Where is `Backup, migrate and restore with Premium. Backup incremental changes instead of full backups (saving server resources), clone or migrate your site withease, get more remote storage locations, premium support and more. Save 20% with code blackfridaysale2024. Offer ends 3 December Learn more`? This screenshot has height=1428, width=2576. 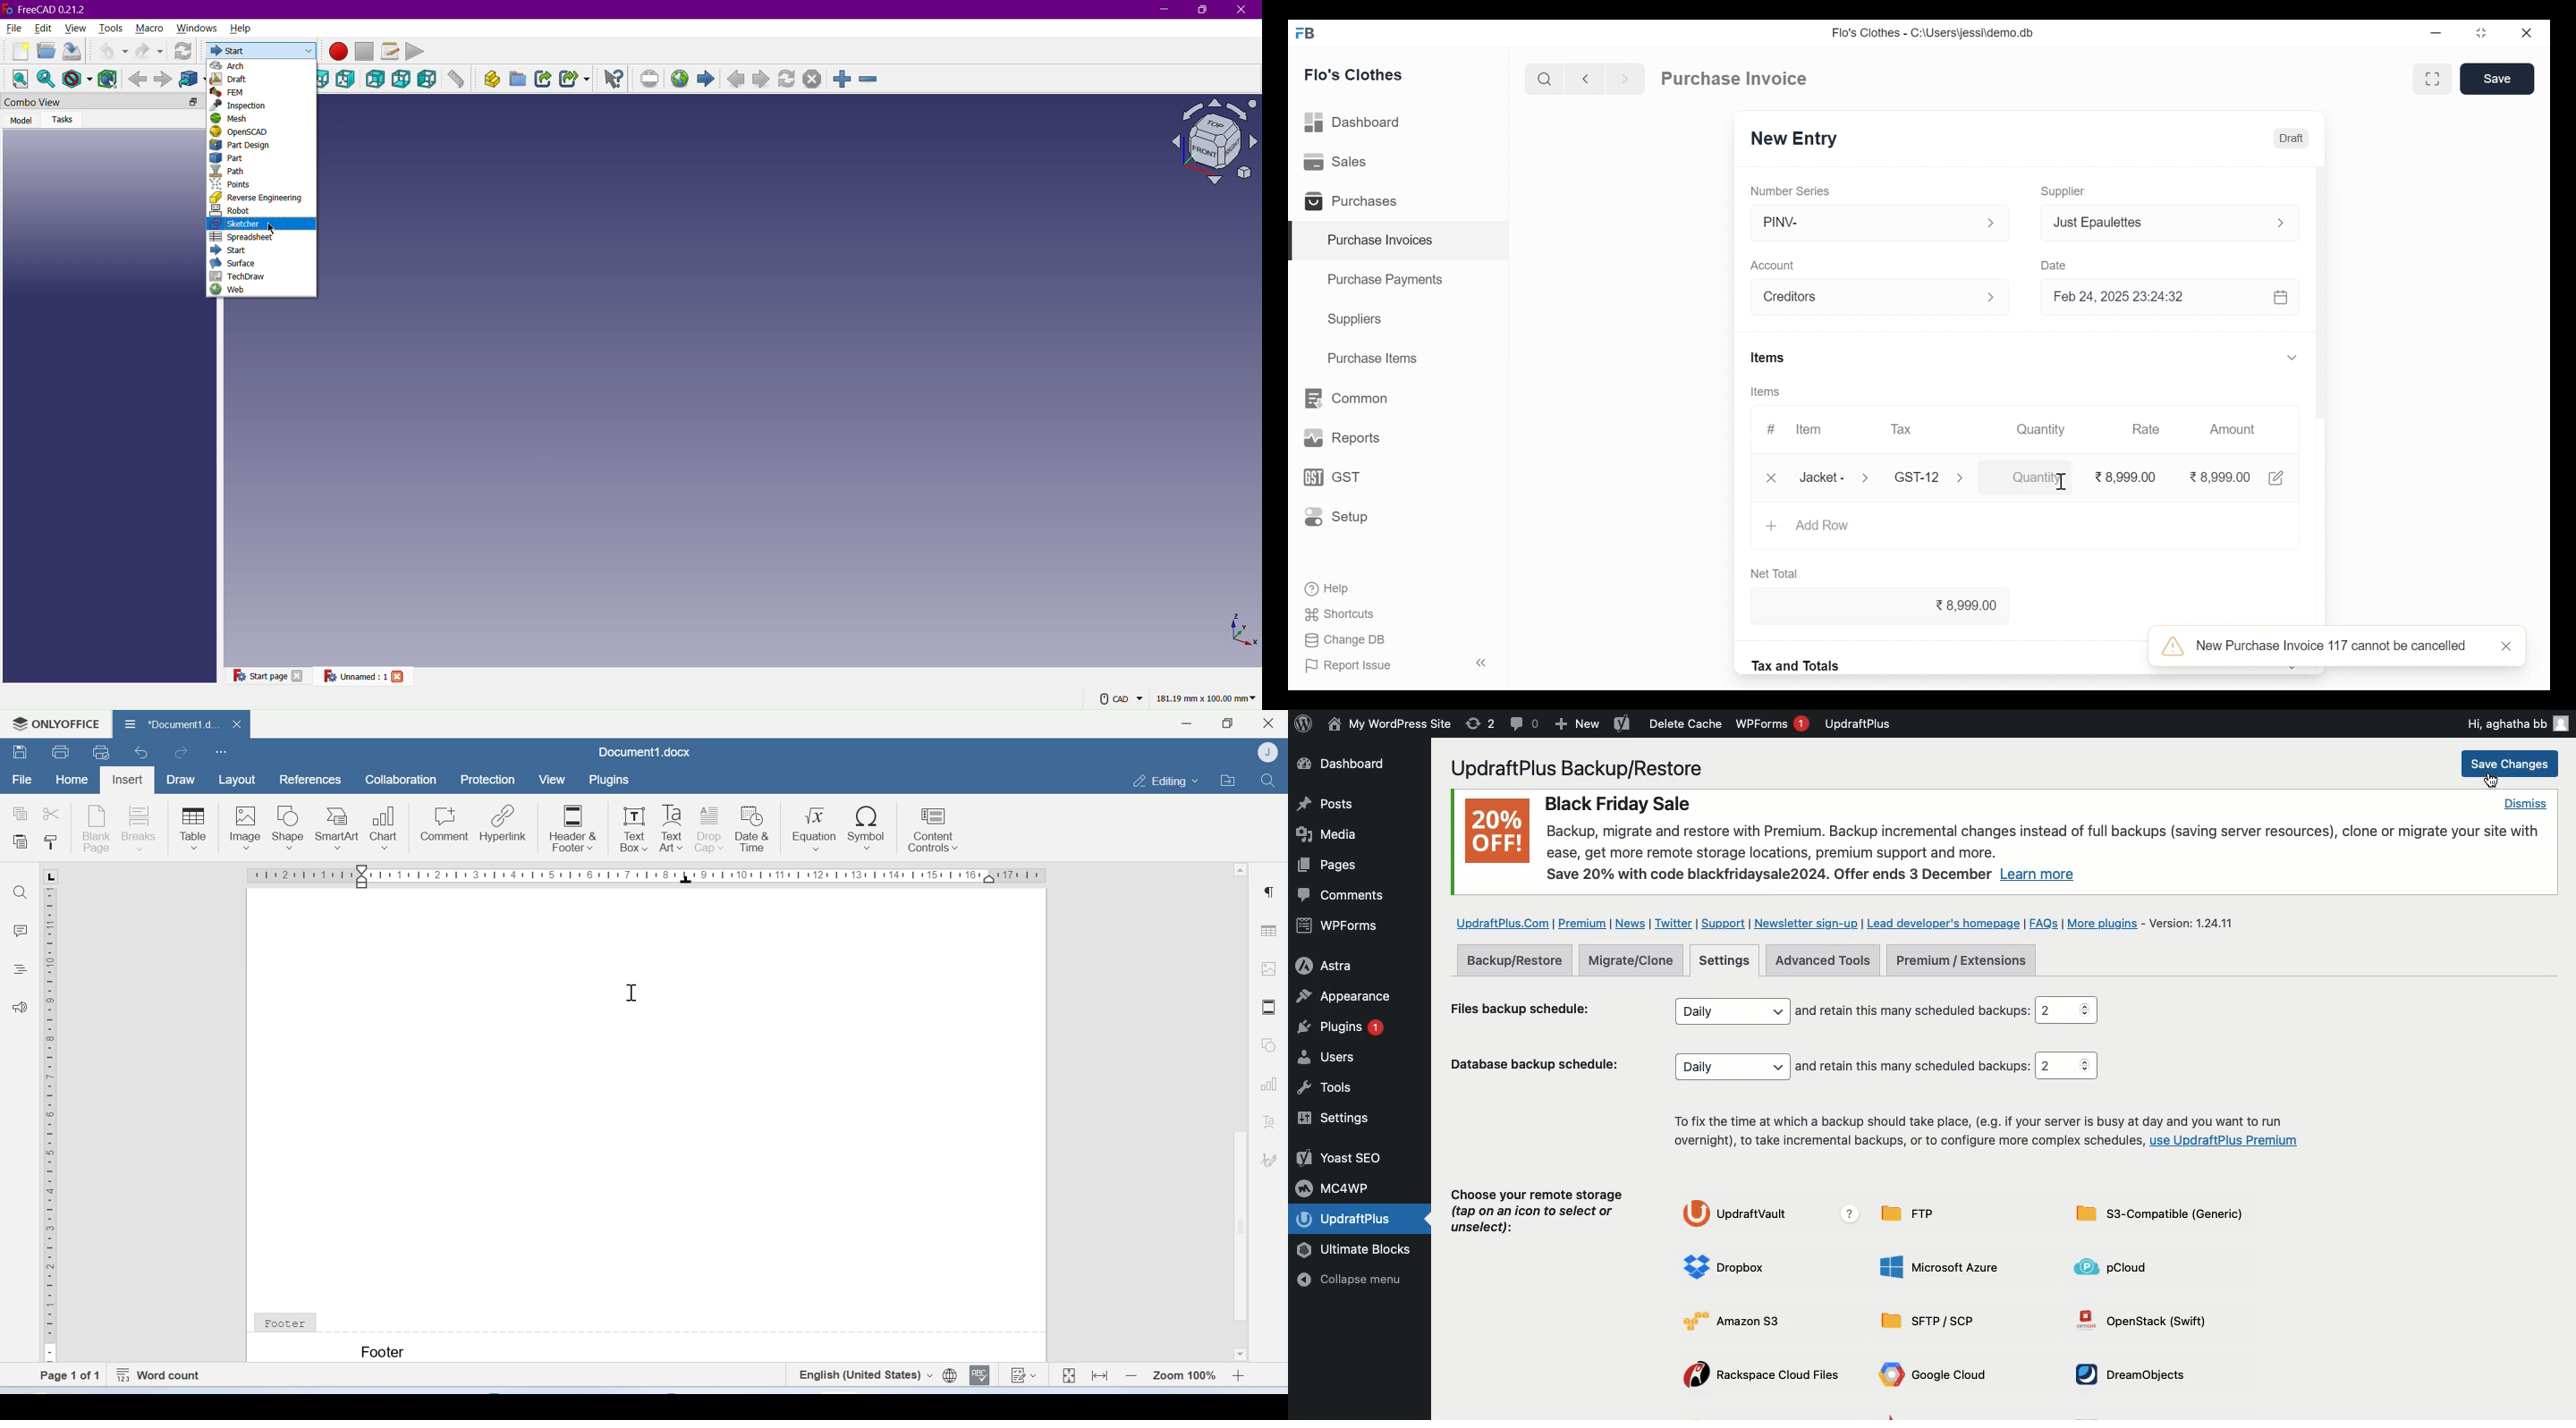
Backup, migrate and restore with Premium. Backup incremental changes instead of full backups (saving server resources), clone or migrate your site withease, get more remote storage locations, premium support and more. Save 20% with code blackfridaysale2024. Offer ends 3 December Learn more is located at coordinates (2047, 854).